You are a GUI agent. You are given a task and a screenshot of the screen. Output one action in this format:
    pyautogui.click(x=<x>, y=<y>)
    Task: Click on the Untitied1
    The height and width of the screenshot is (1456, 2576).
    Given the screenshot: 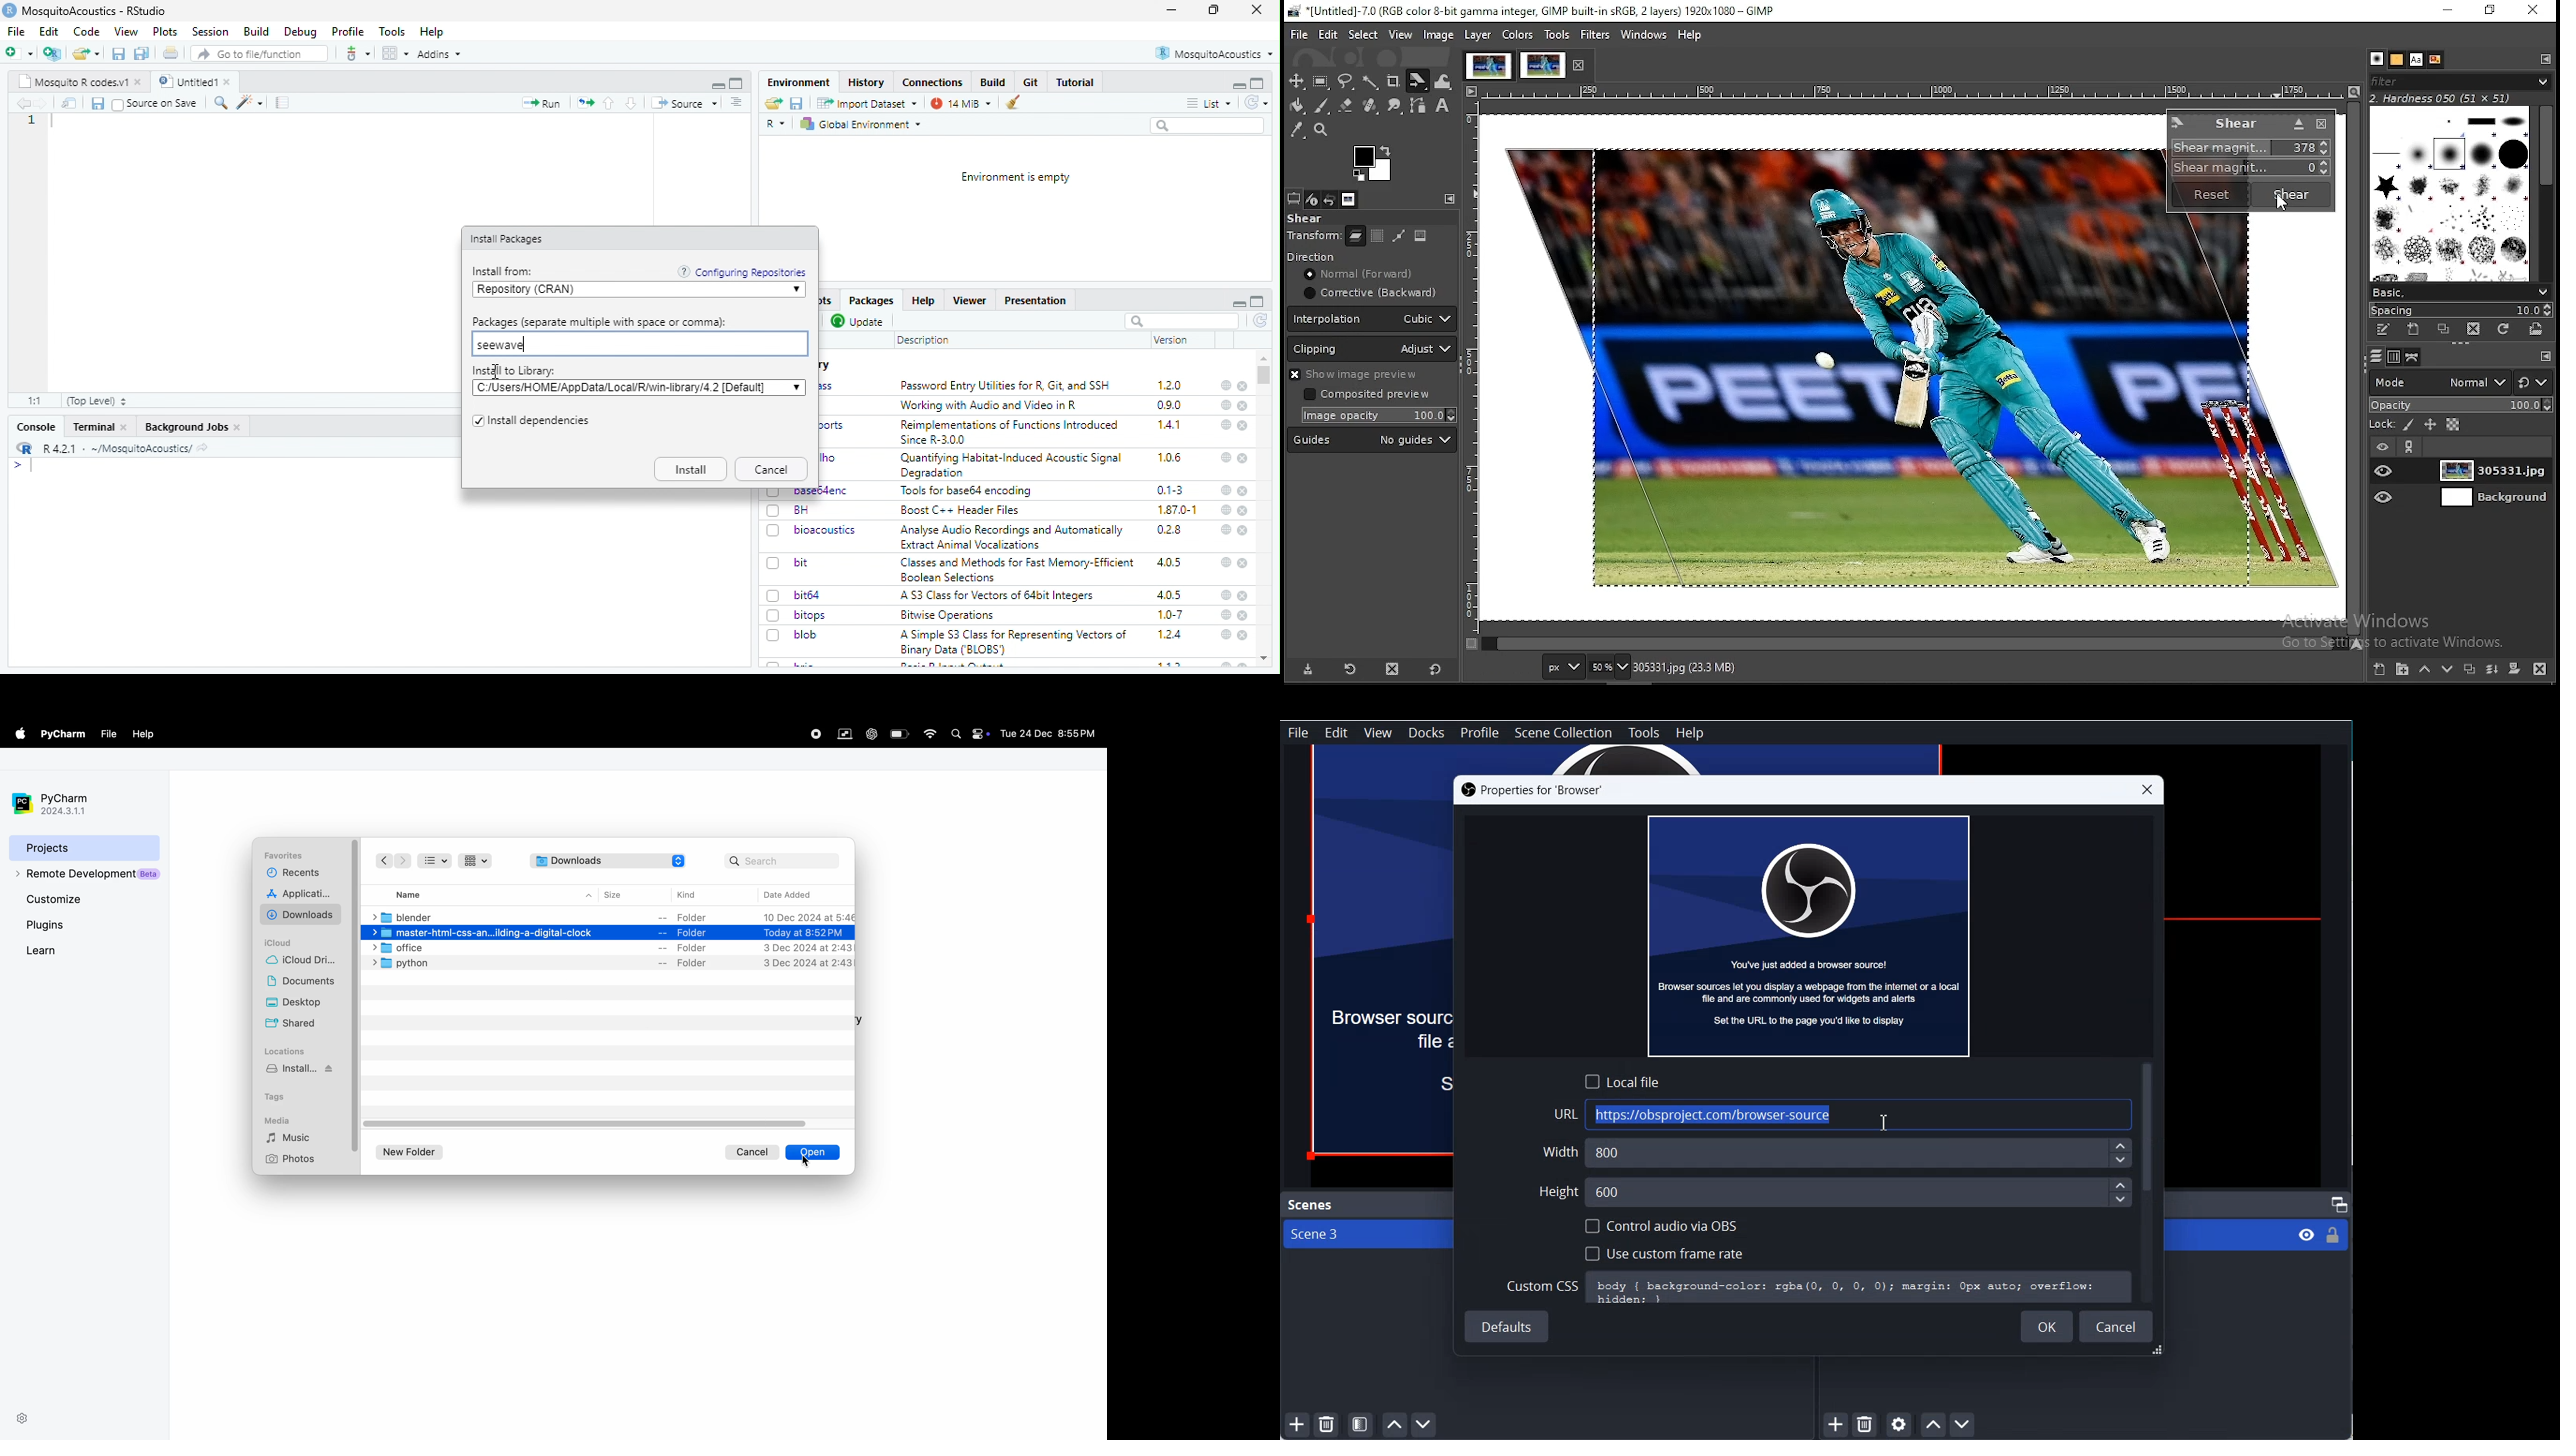 What is the action you would take?
    pyautogui.click(x=186, y=82)
    